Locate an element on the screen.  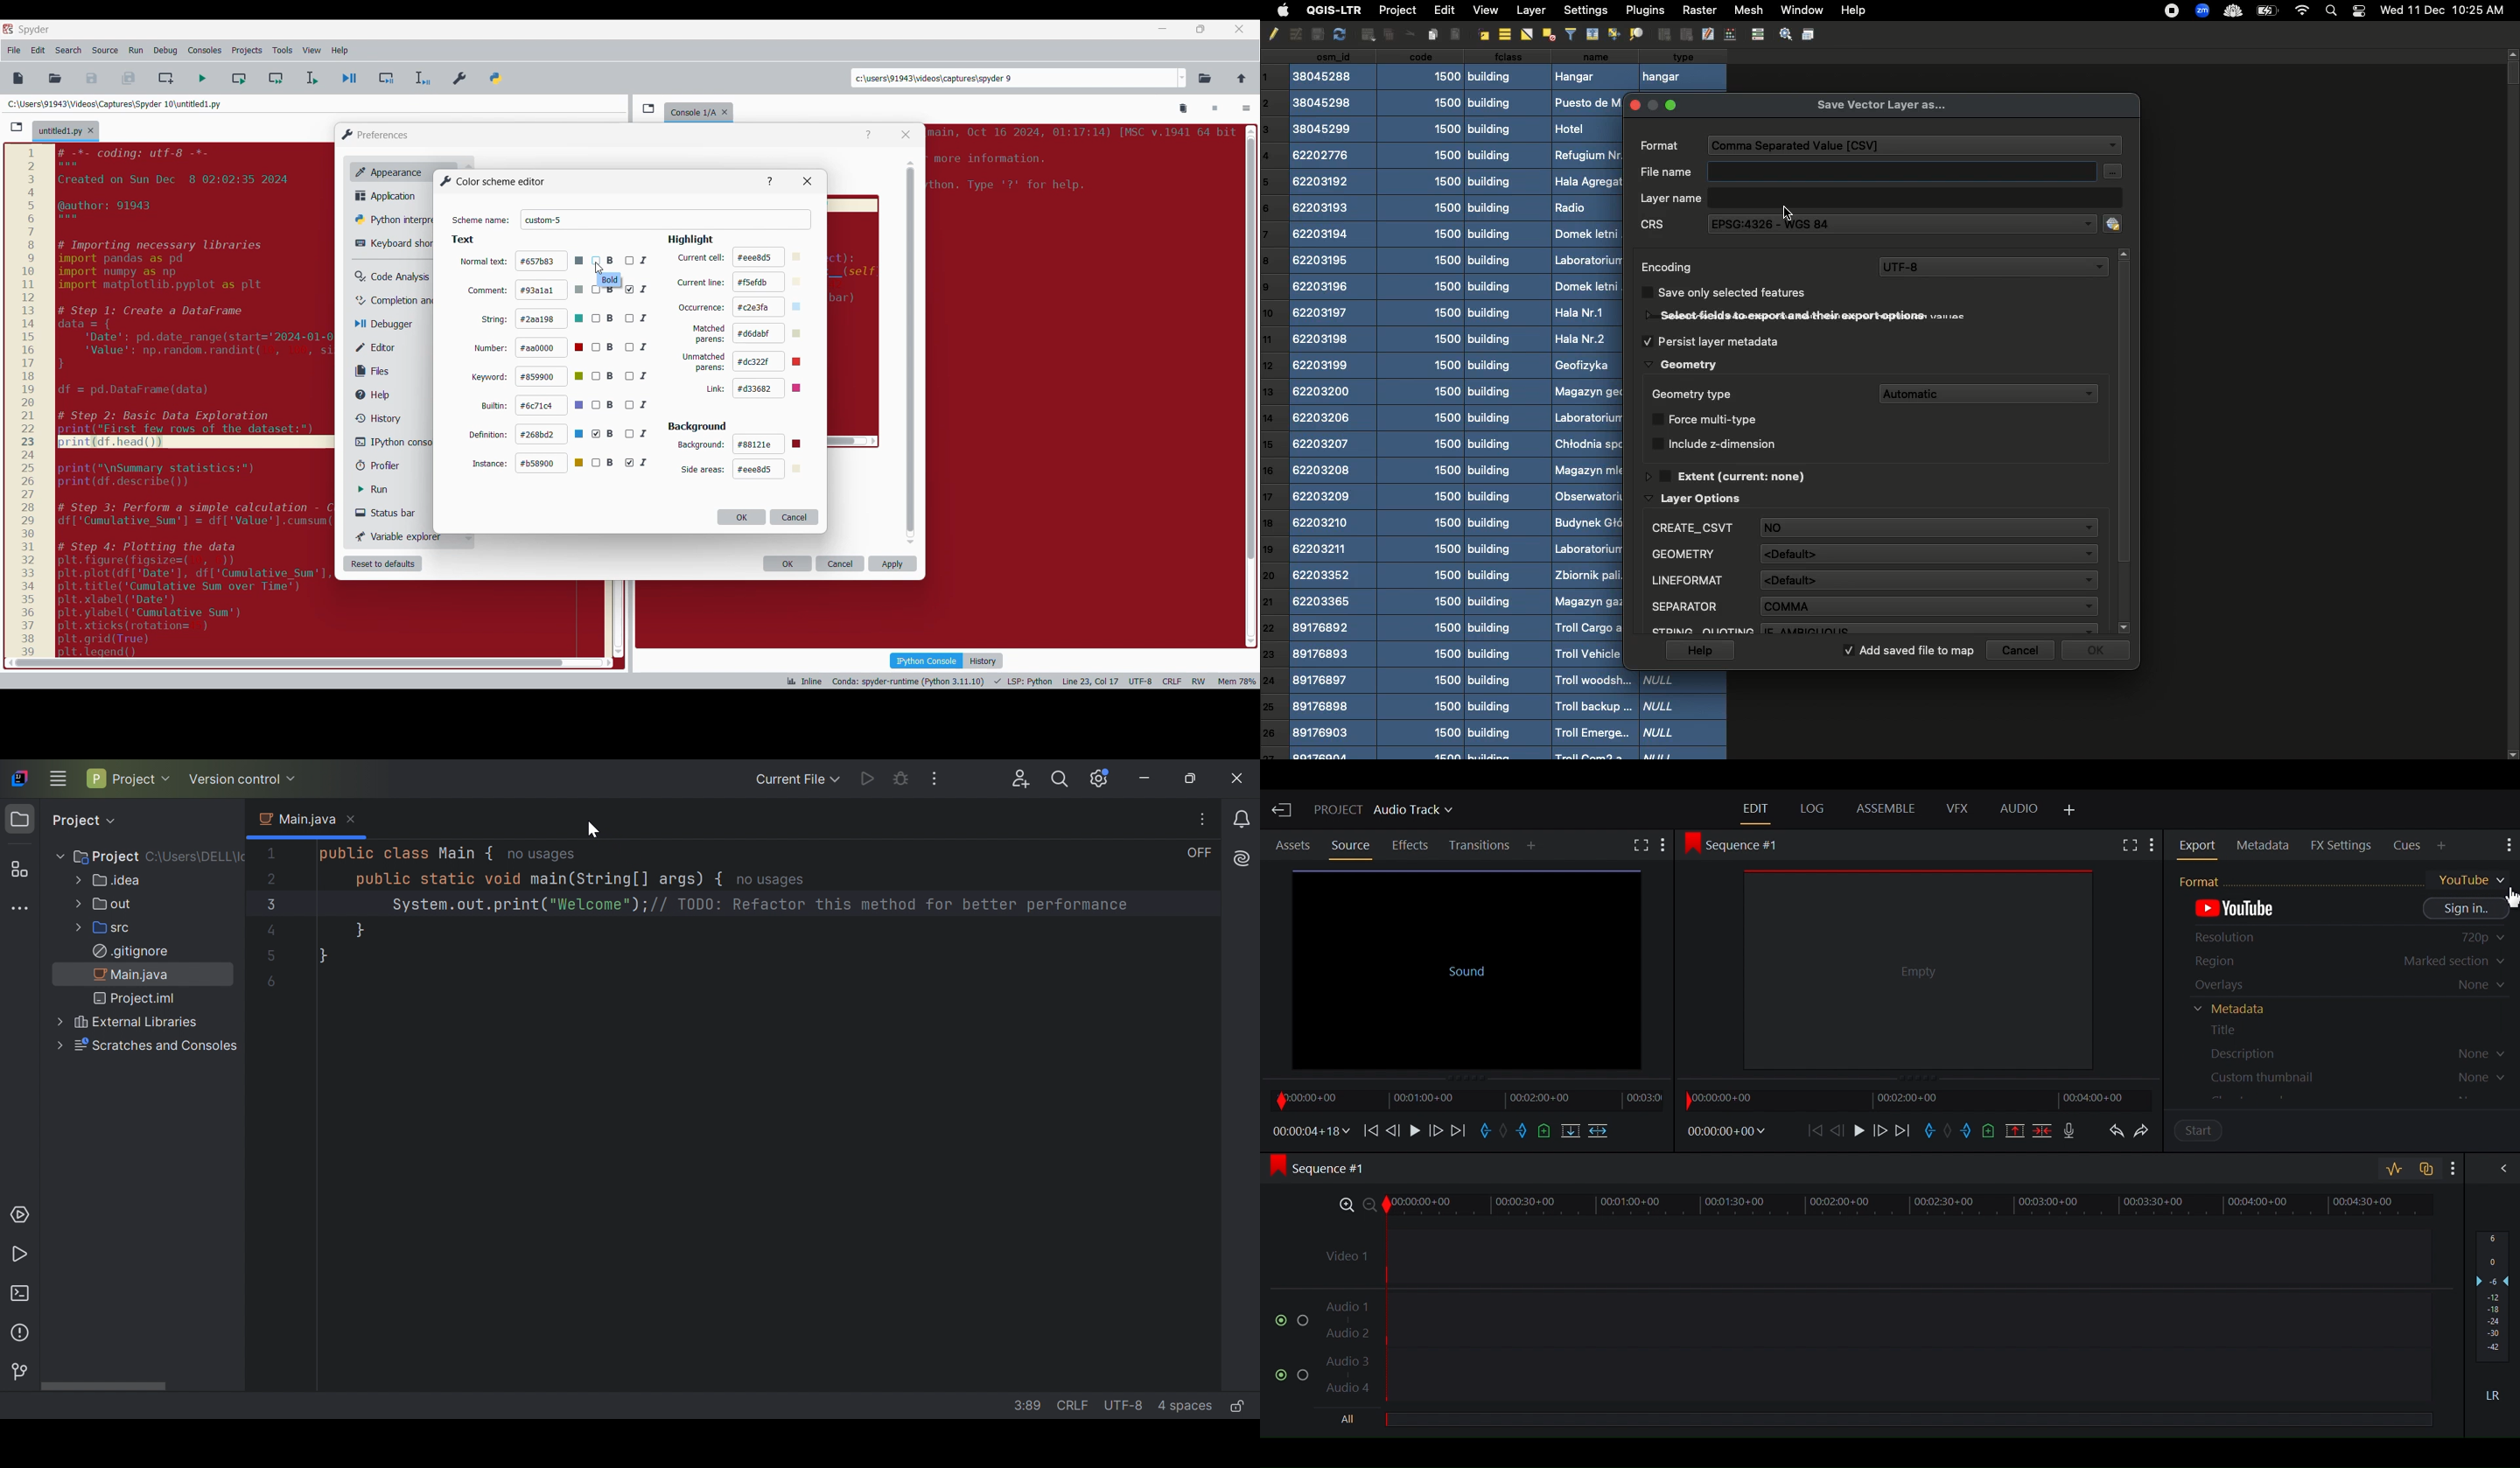
Undo is located at coordinates (2116, 1133).